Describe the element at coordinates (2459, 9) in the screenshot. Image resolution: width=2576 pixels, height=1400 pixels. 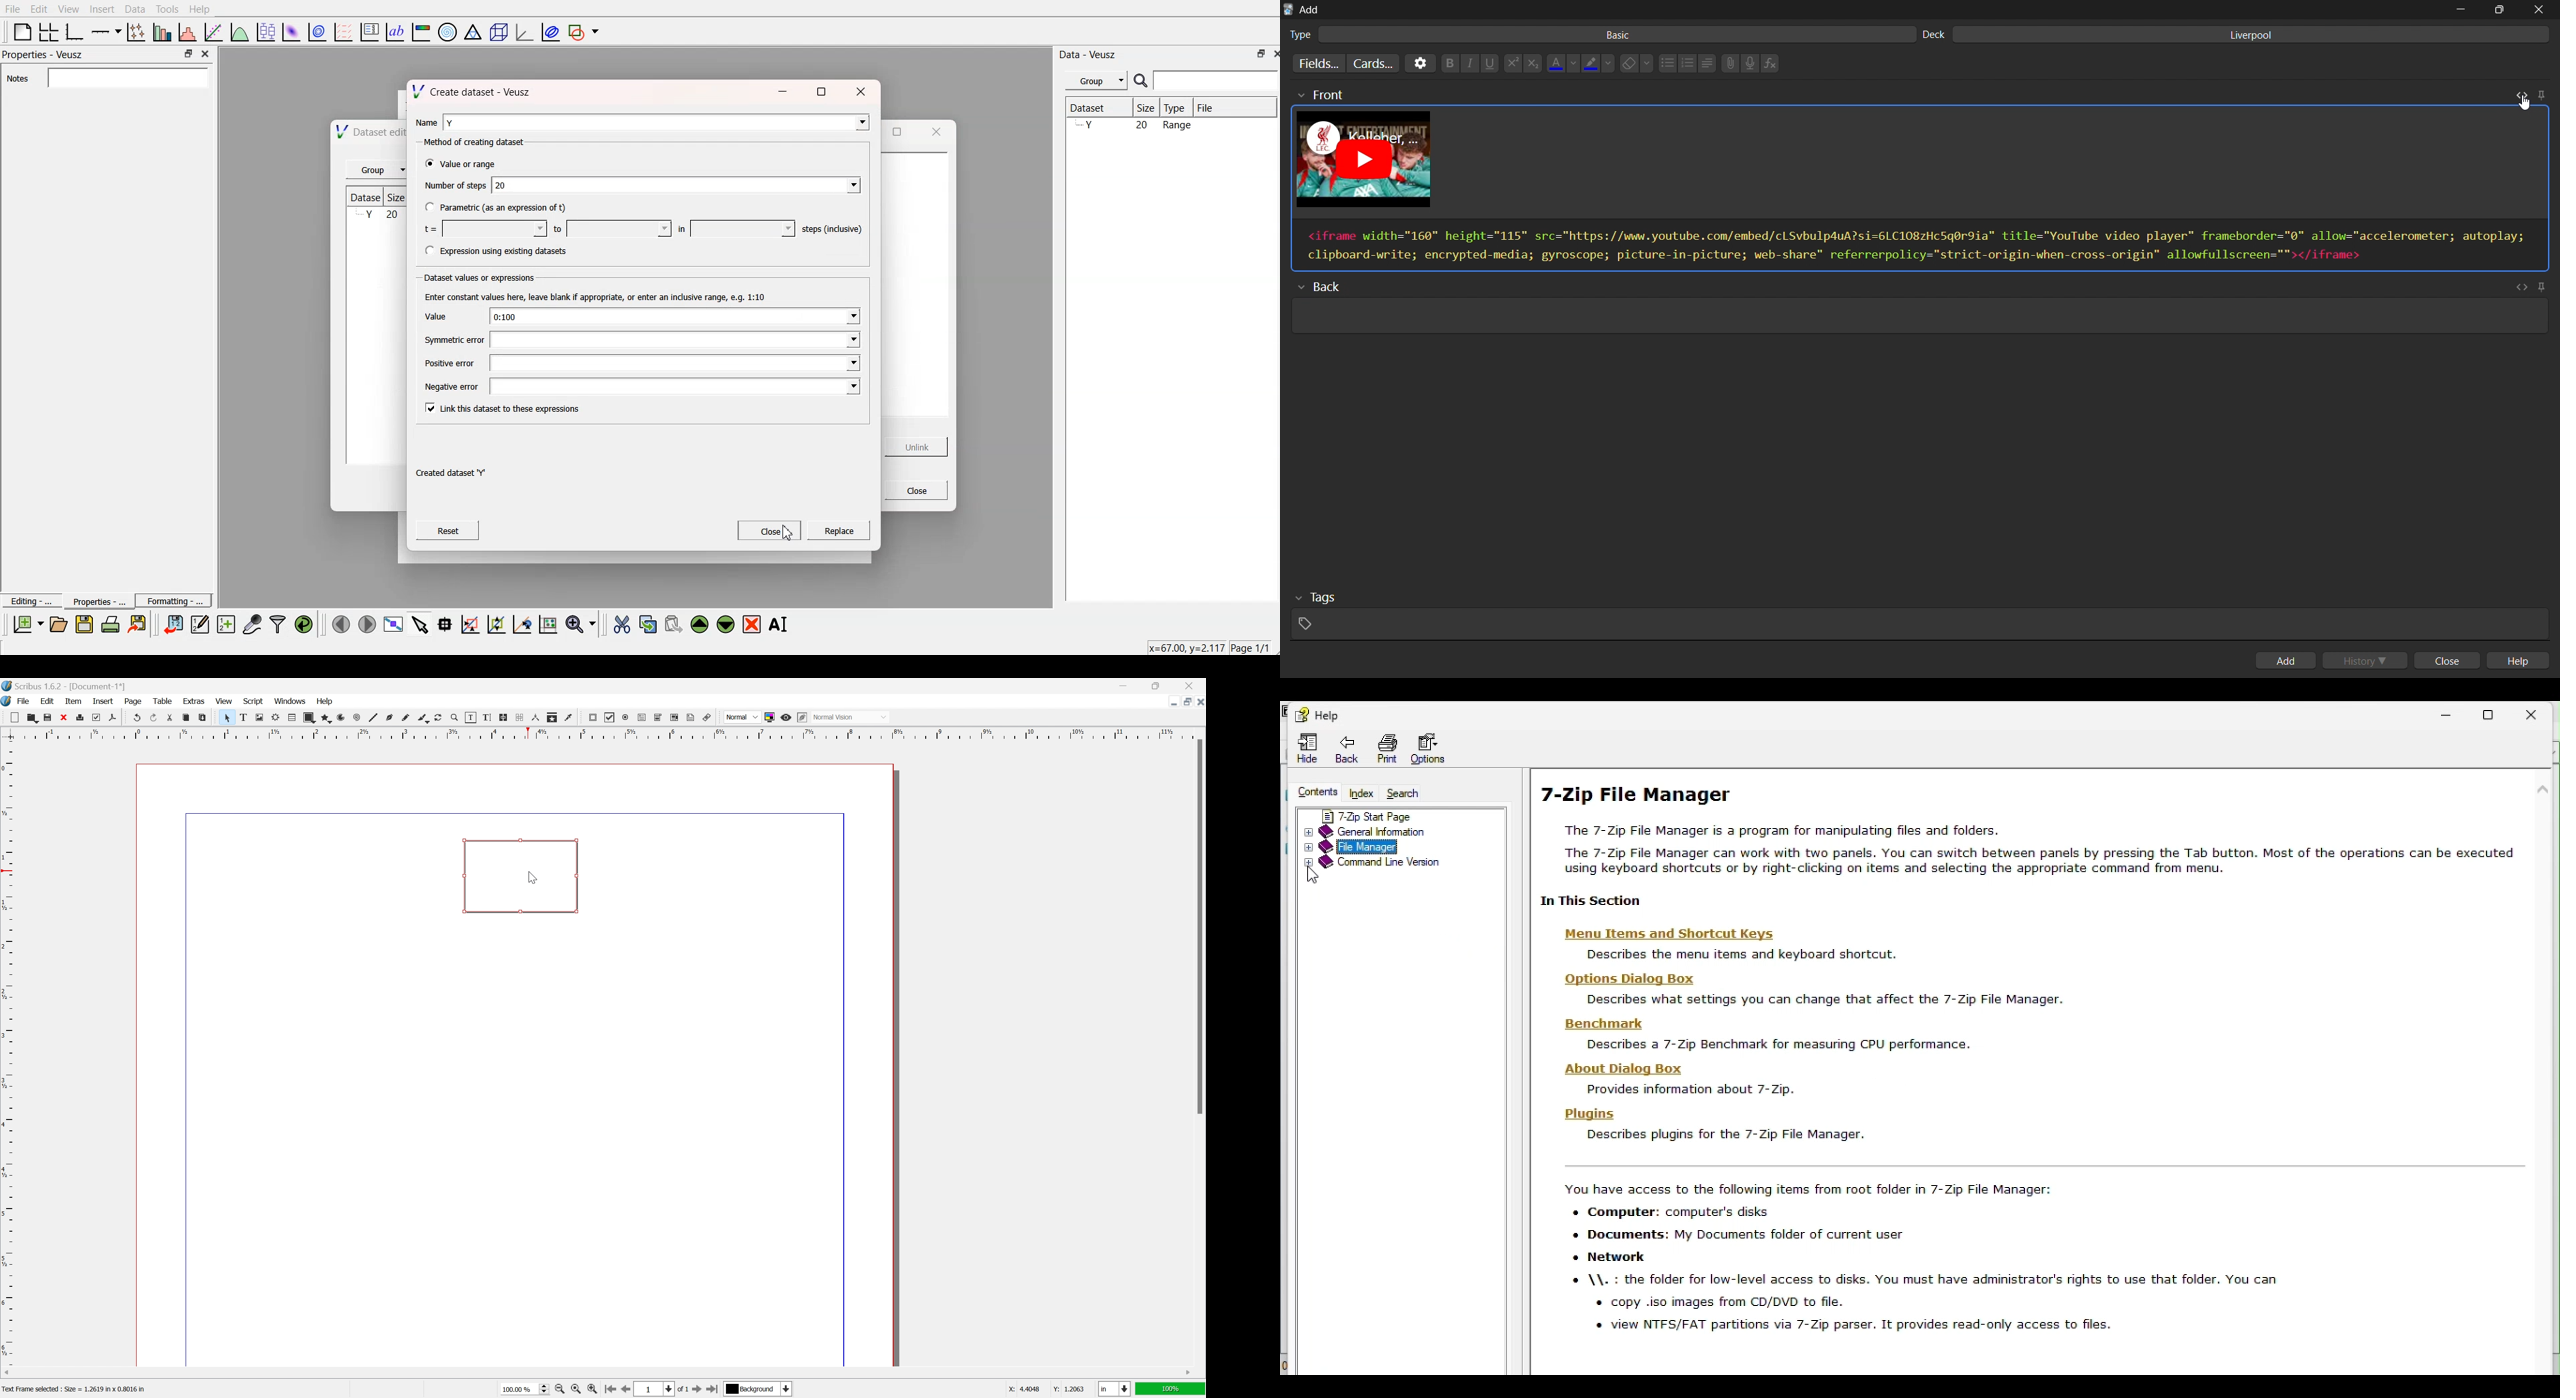
I see `minimize` at that location.